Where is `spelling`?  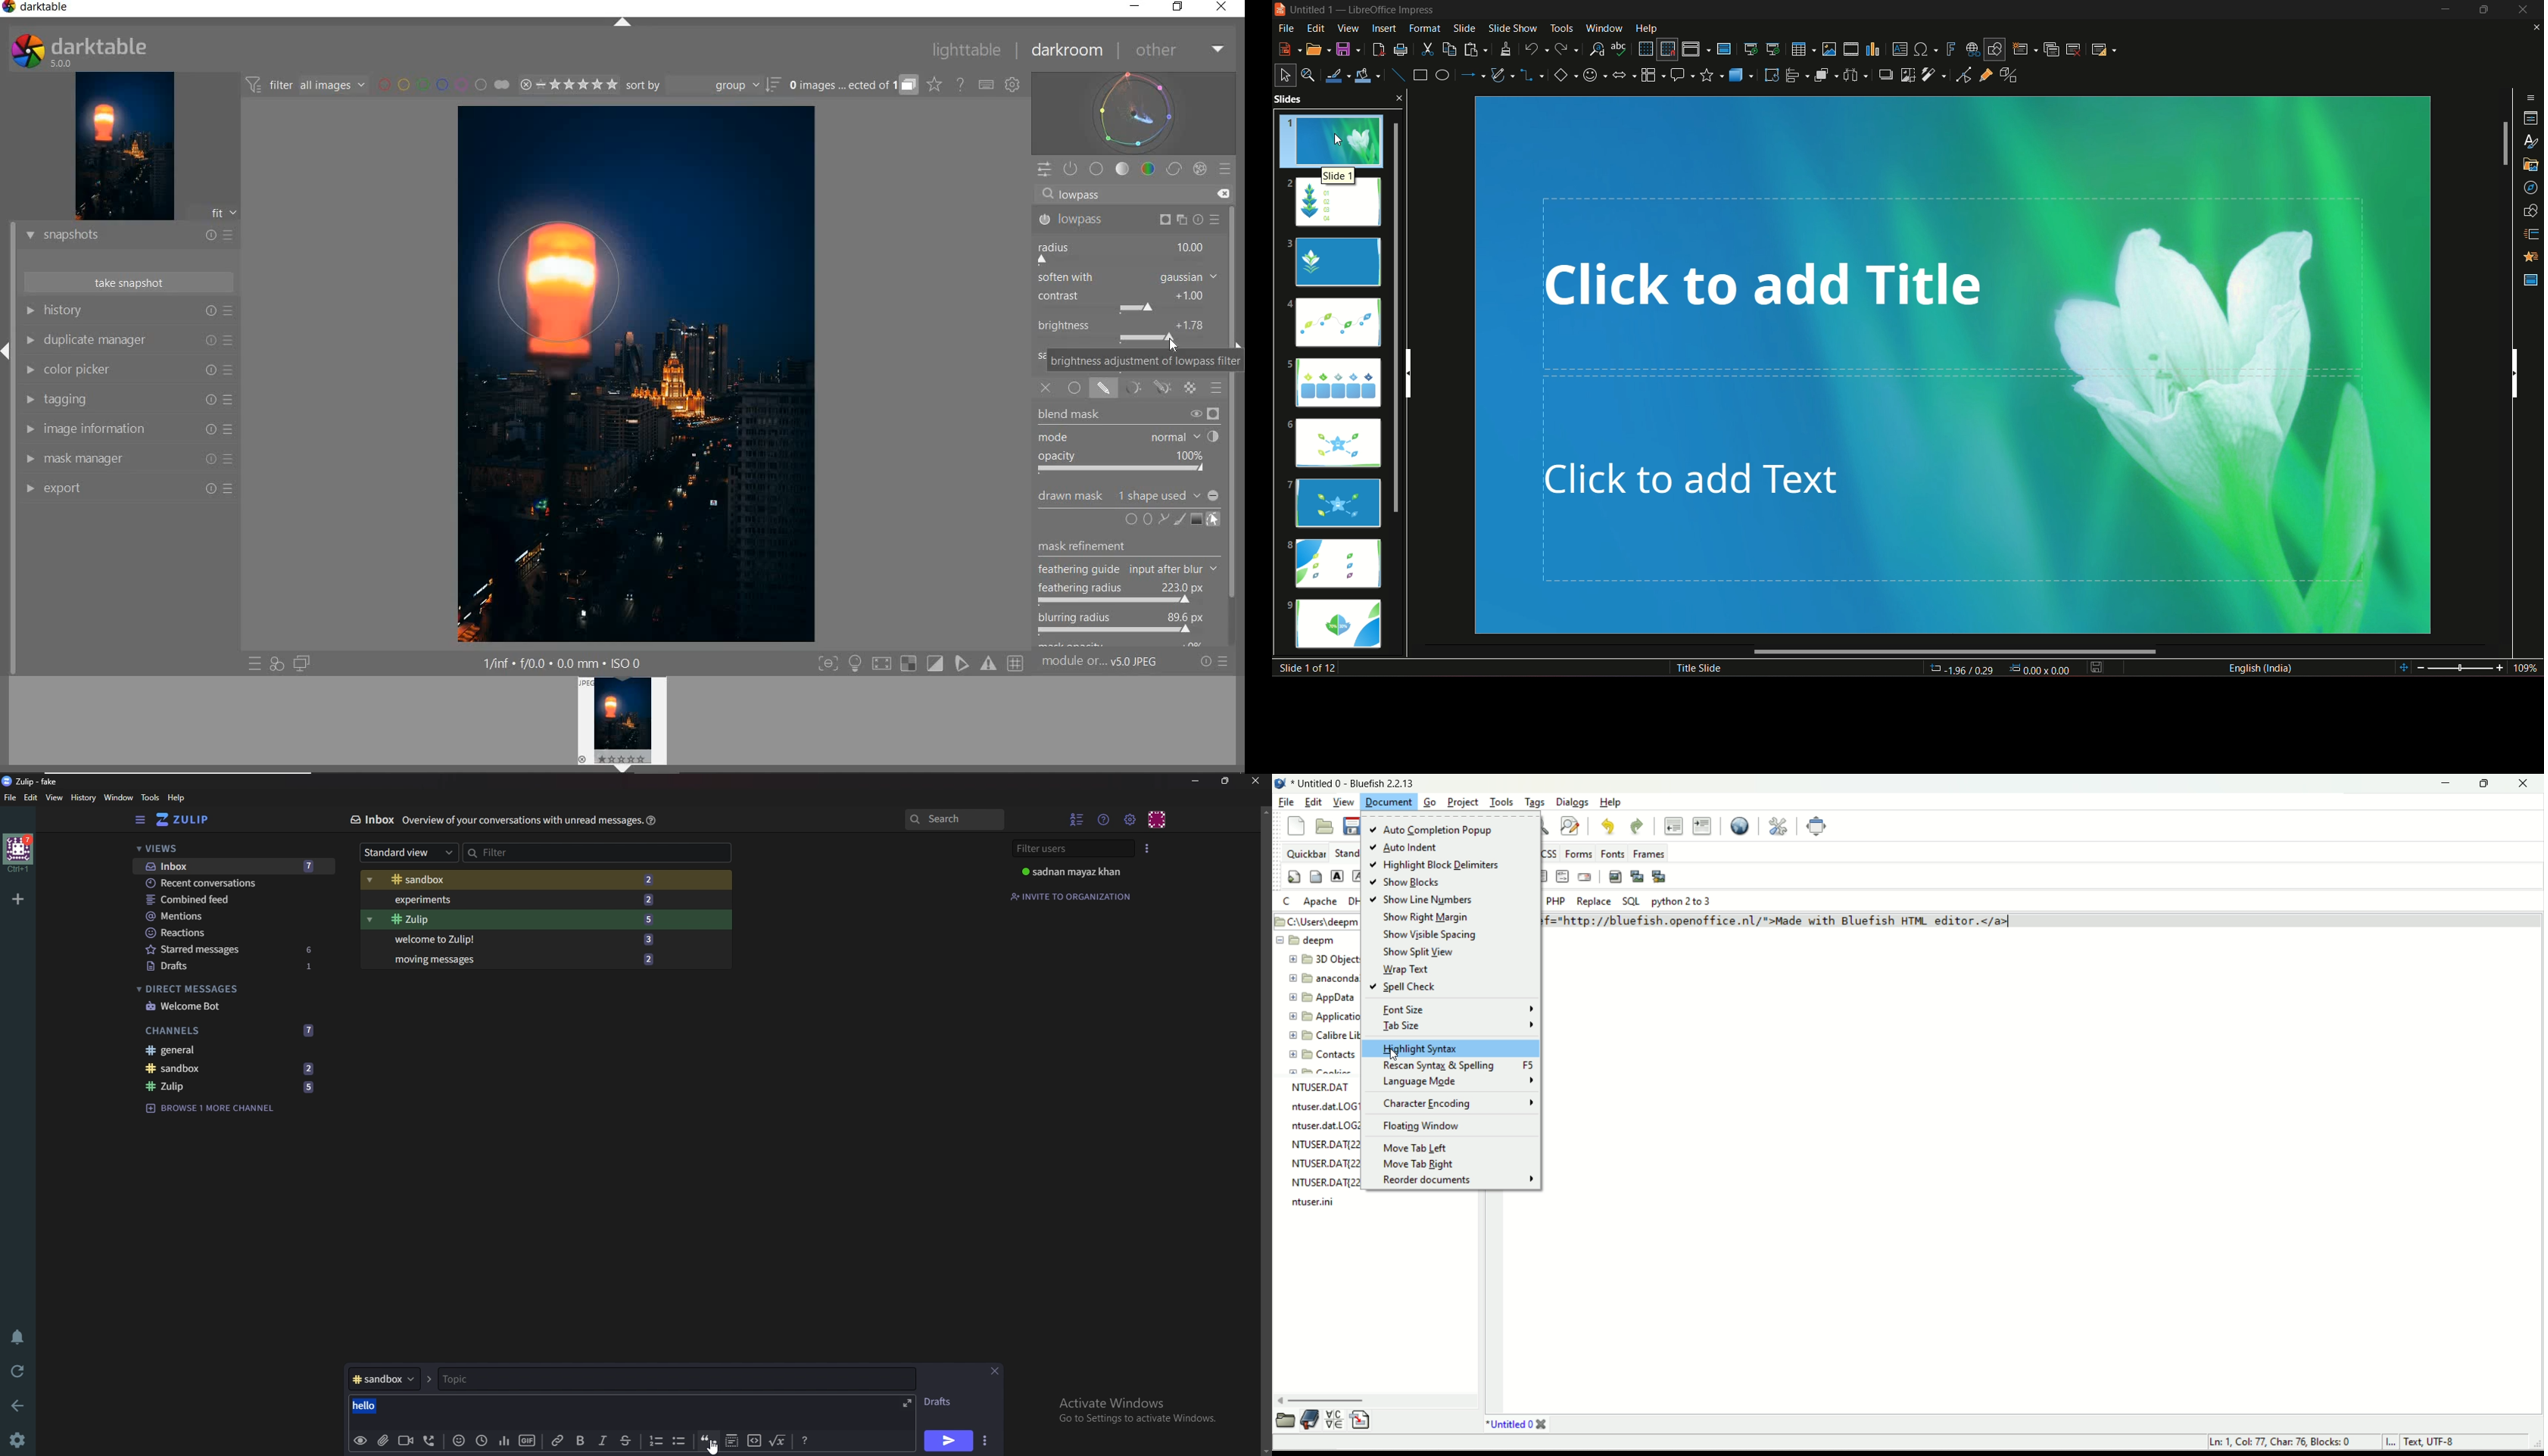 spelling is located at coordinates (1620, 49).